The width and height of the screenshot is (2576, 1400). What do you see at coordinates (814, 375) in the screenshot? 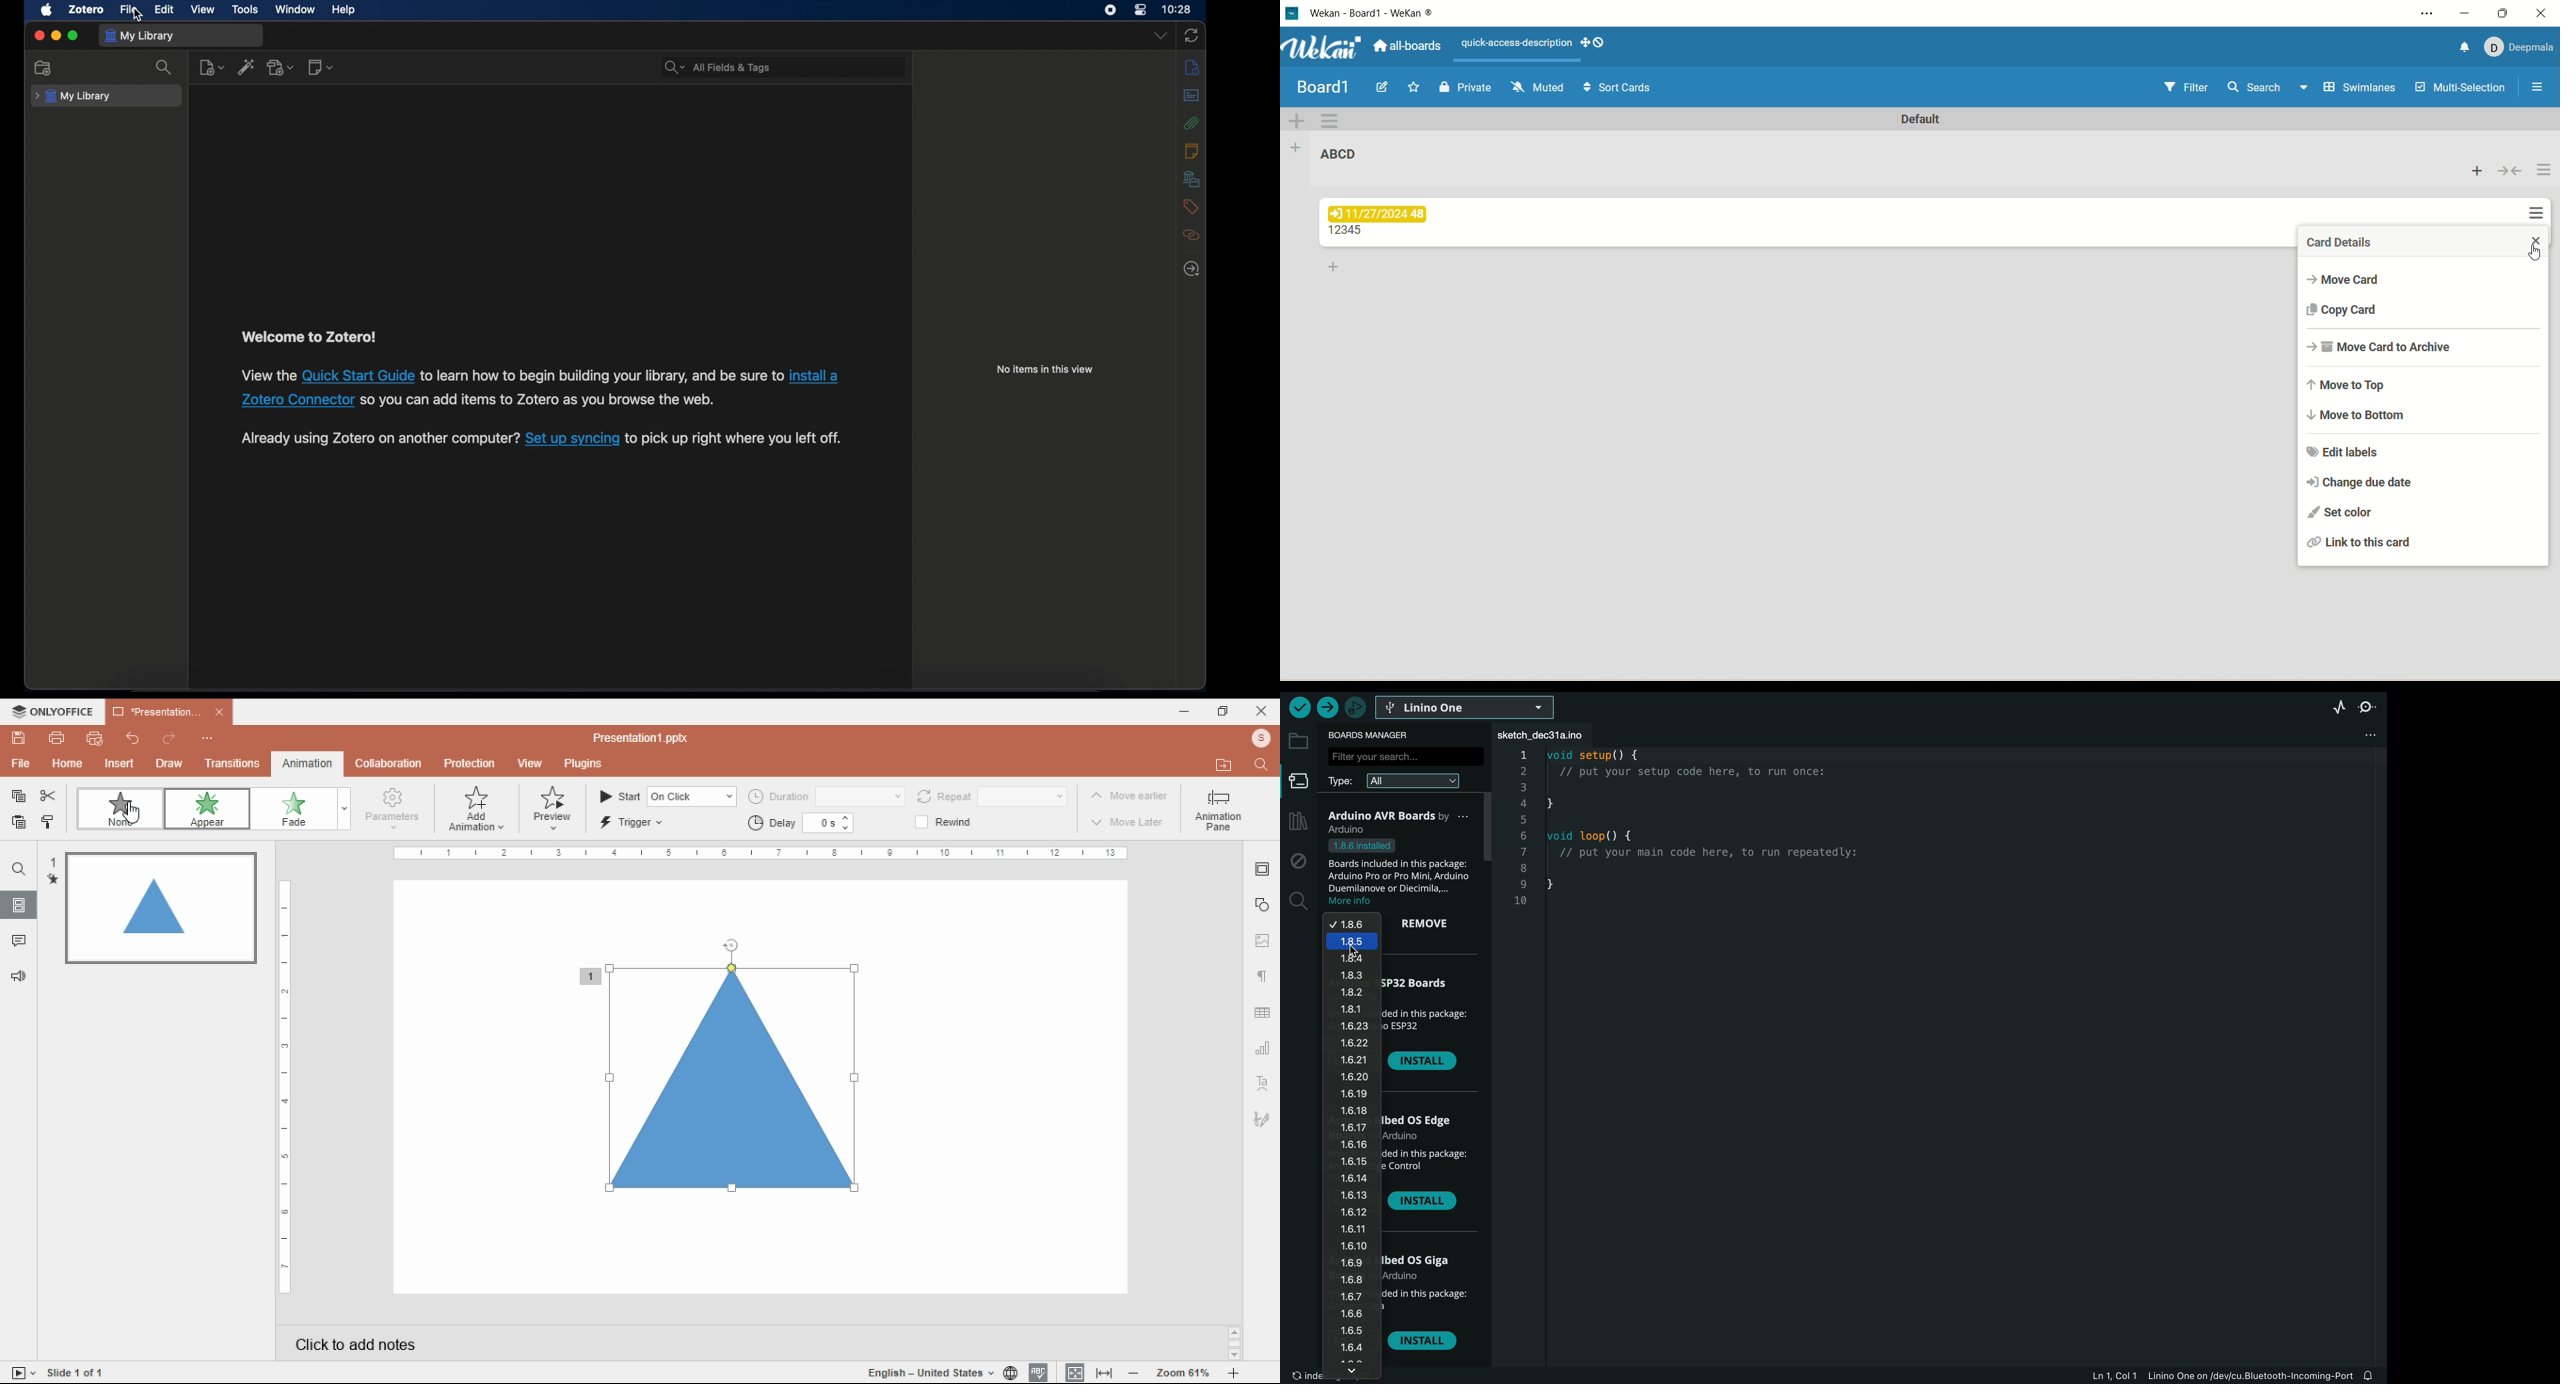
I see `link` at bounding box center [814, 375].